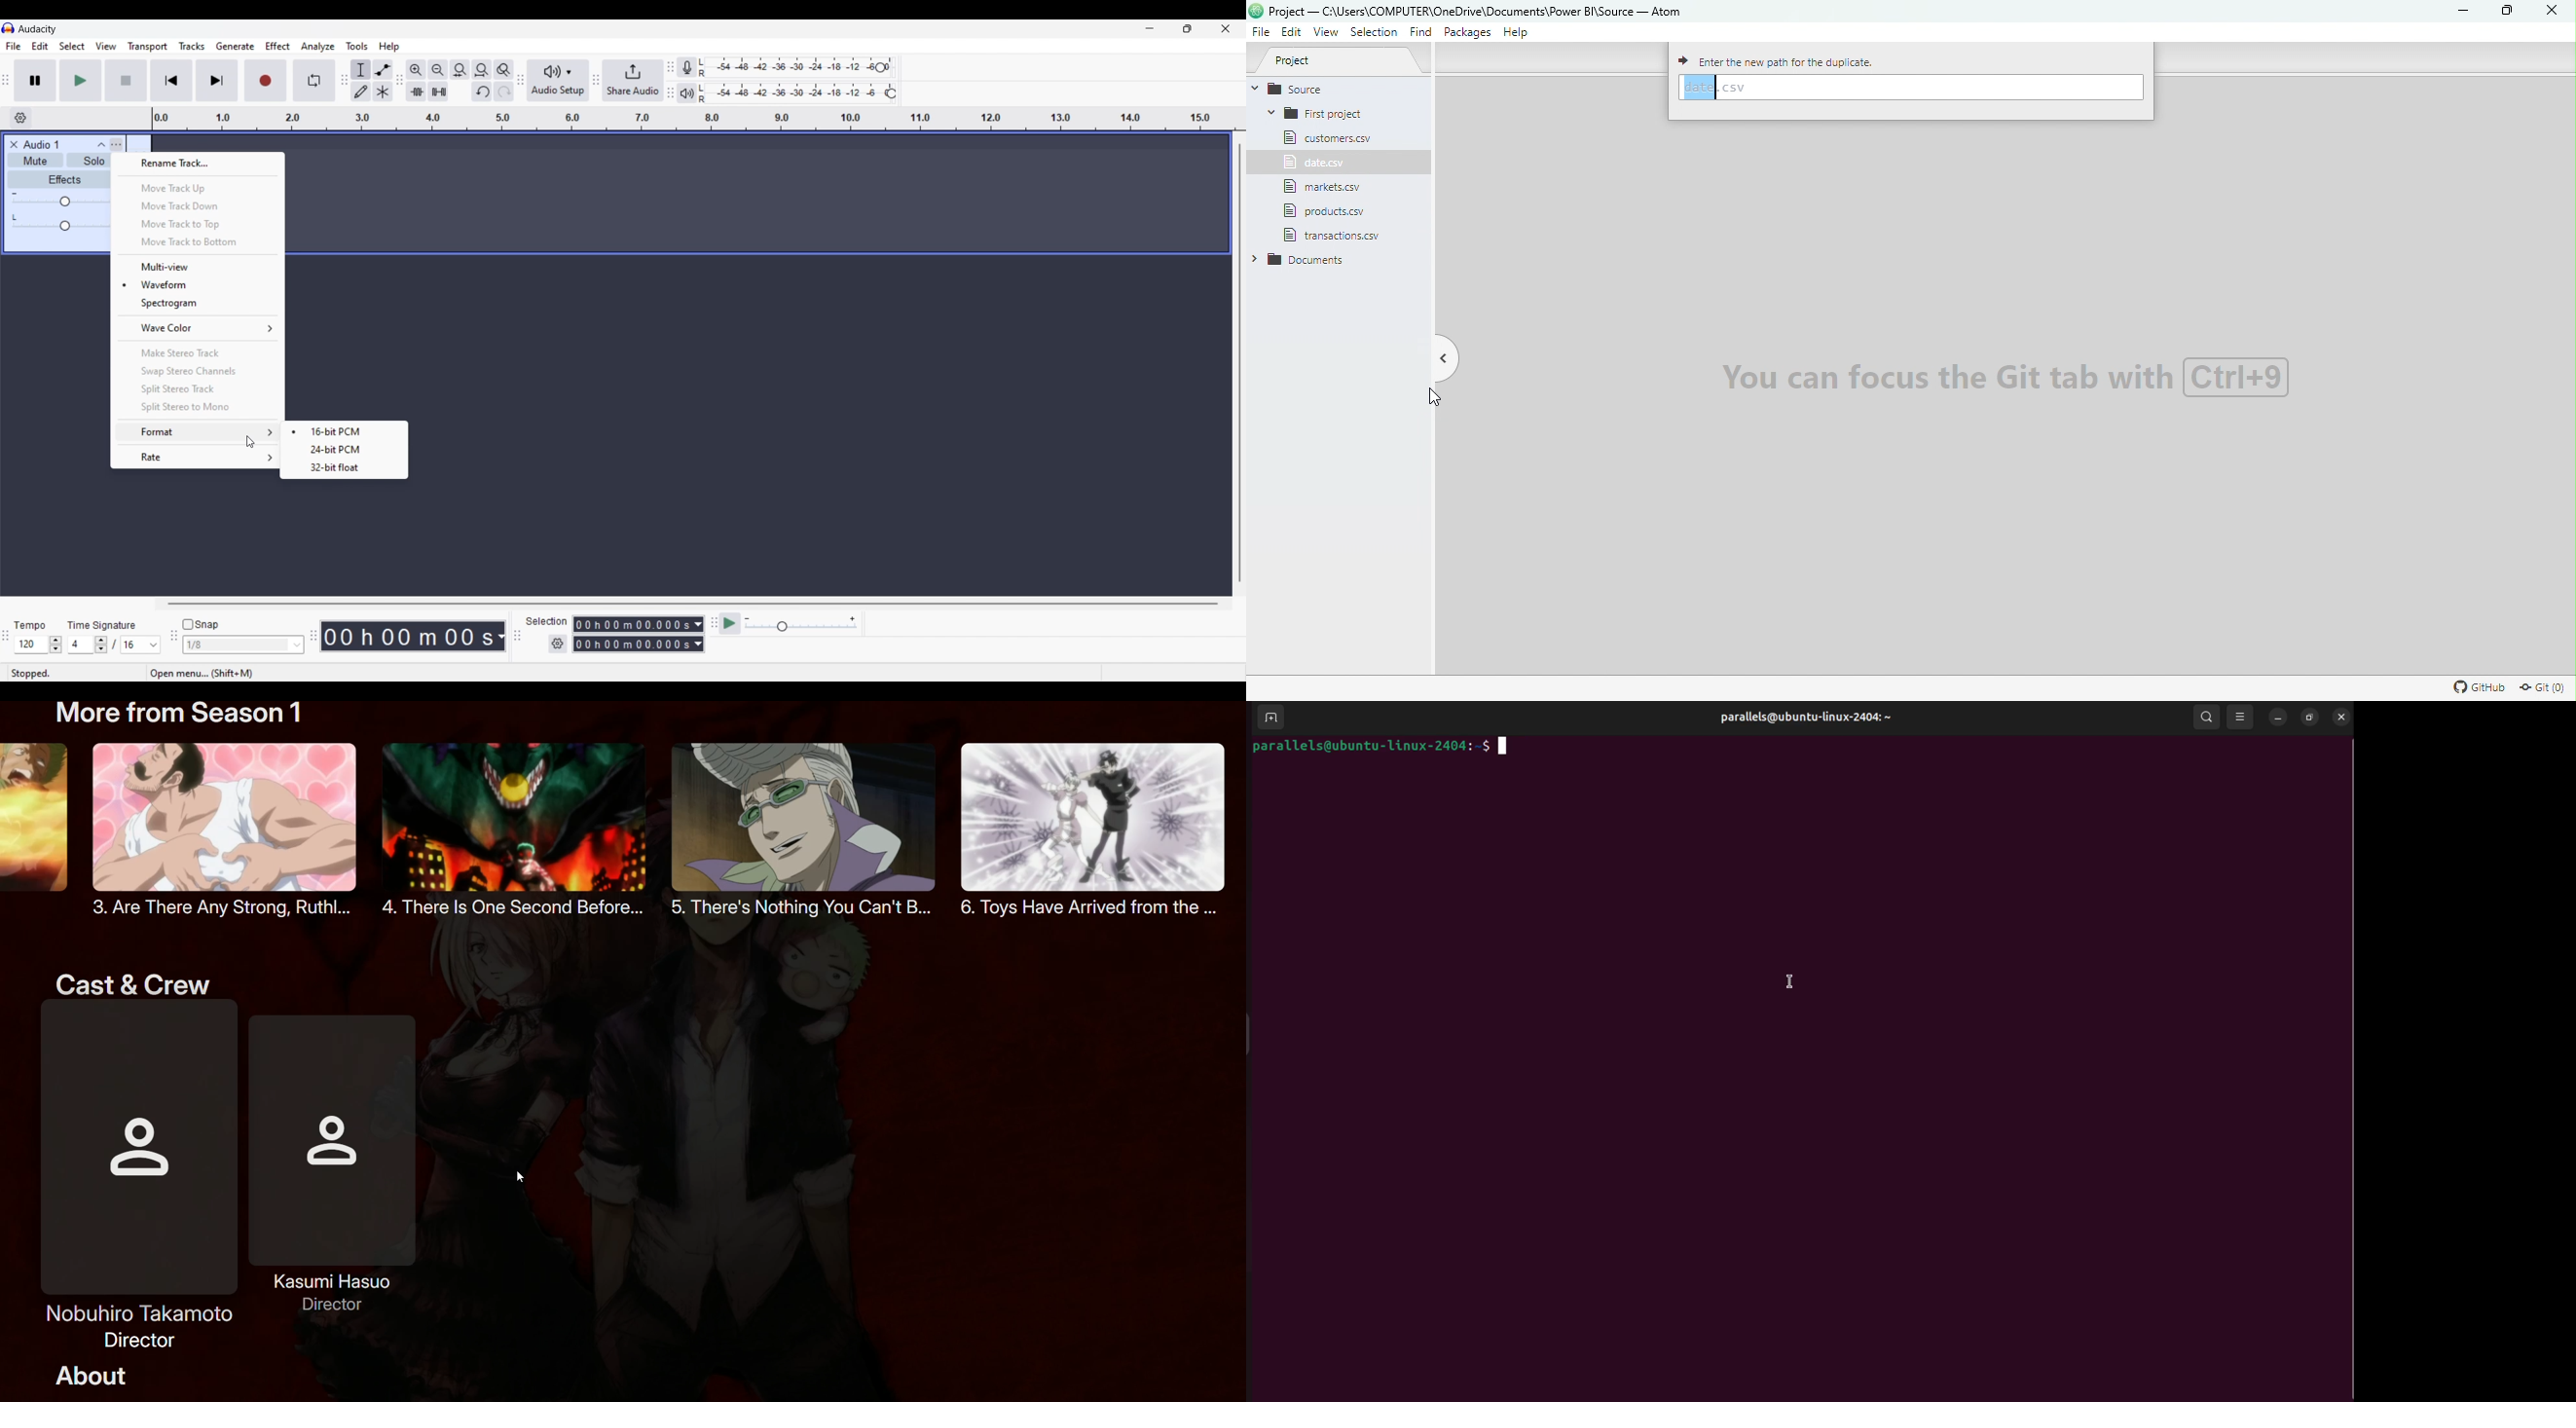 This screenshot has width=2576, height=1428. I want to click on Metric options to record duration, so click(697, 635).